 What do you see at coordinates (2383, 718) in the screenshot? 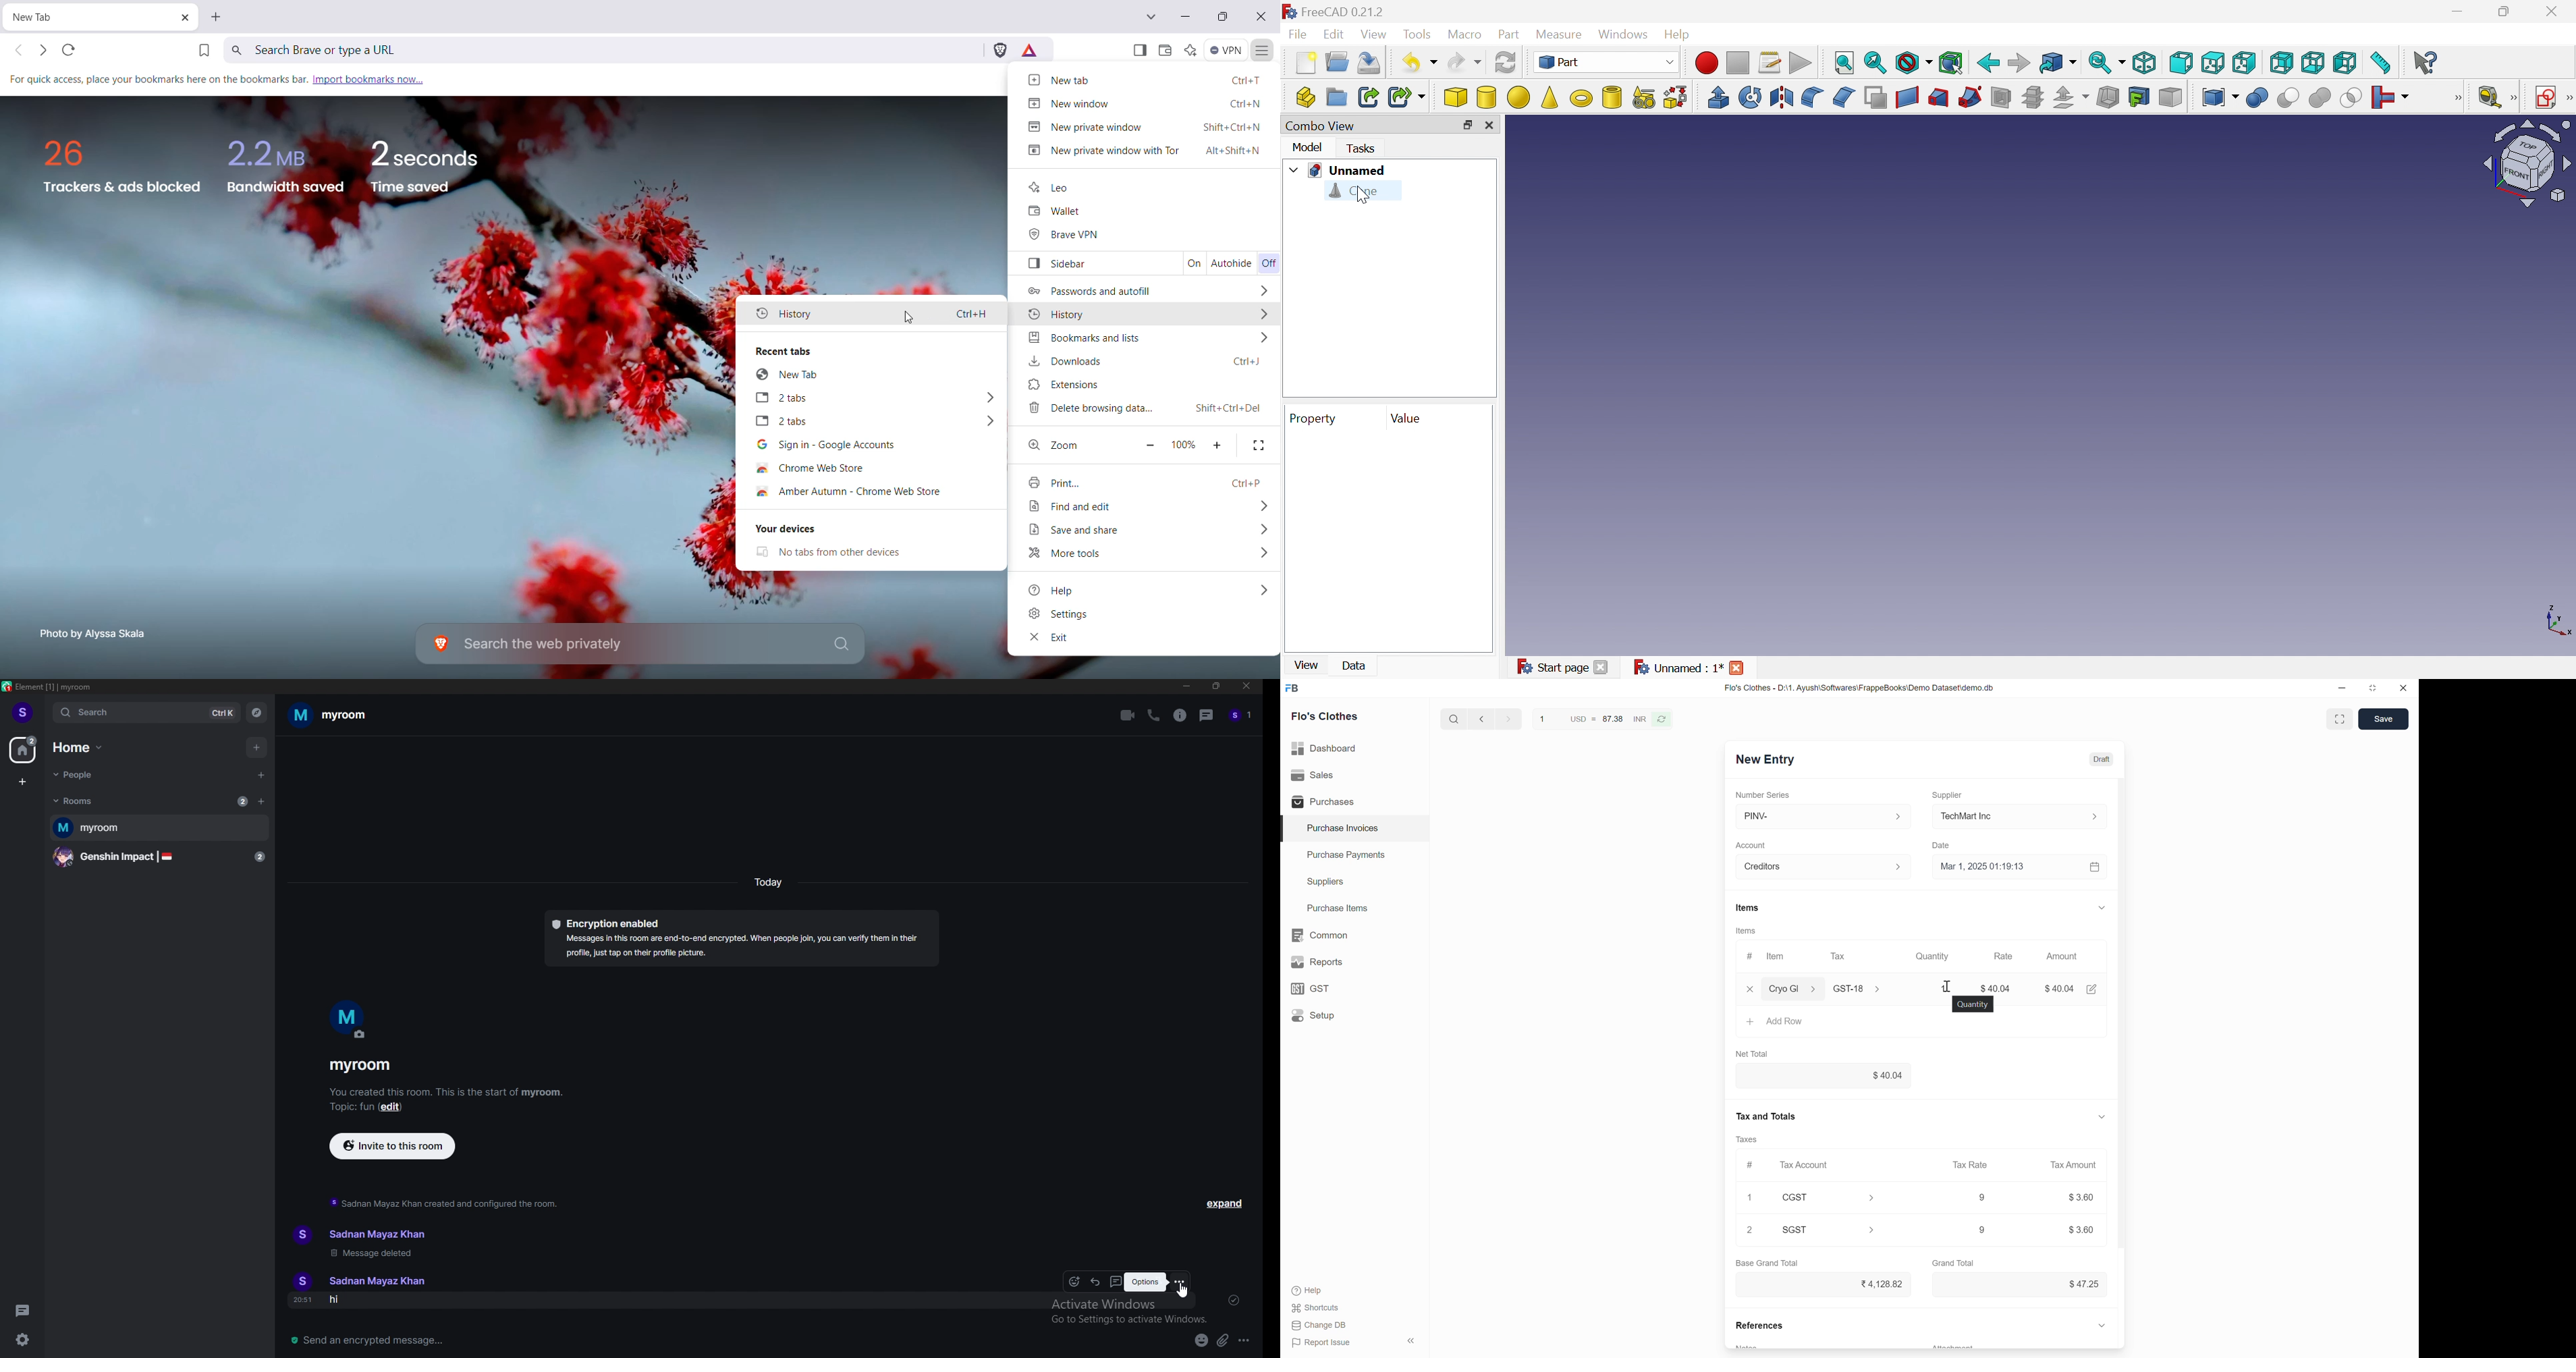
I see `Save` at bounding box center [2383, 718].